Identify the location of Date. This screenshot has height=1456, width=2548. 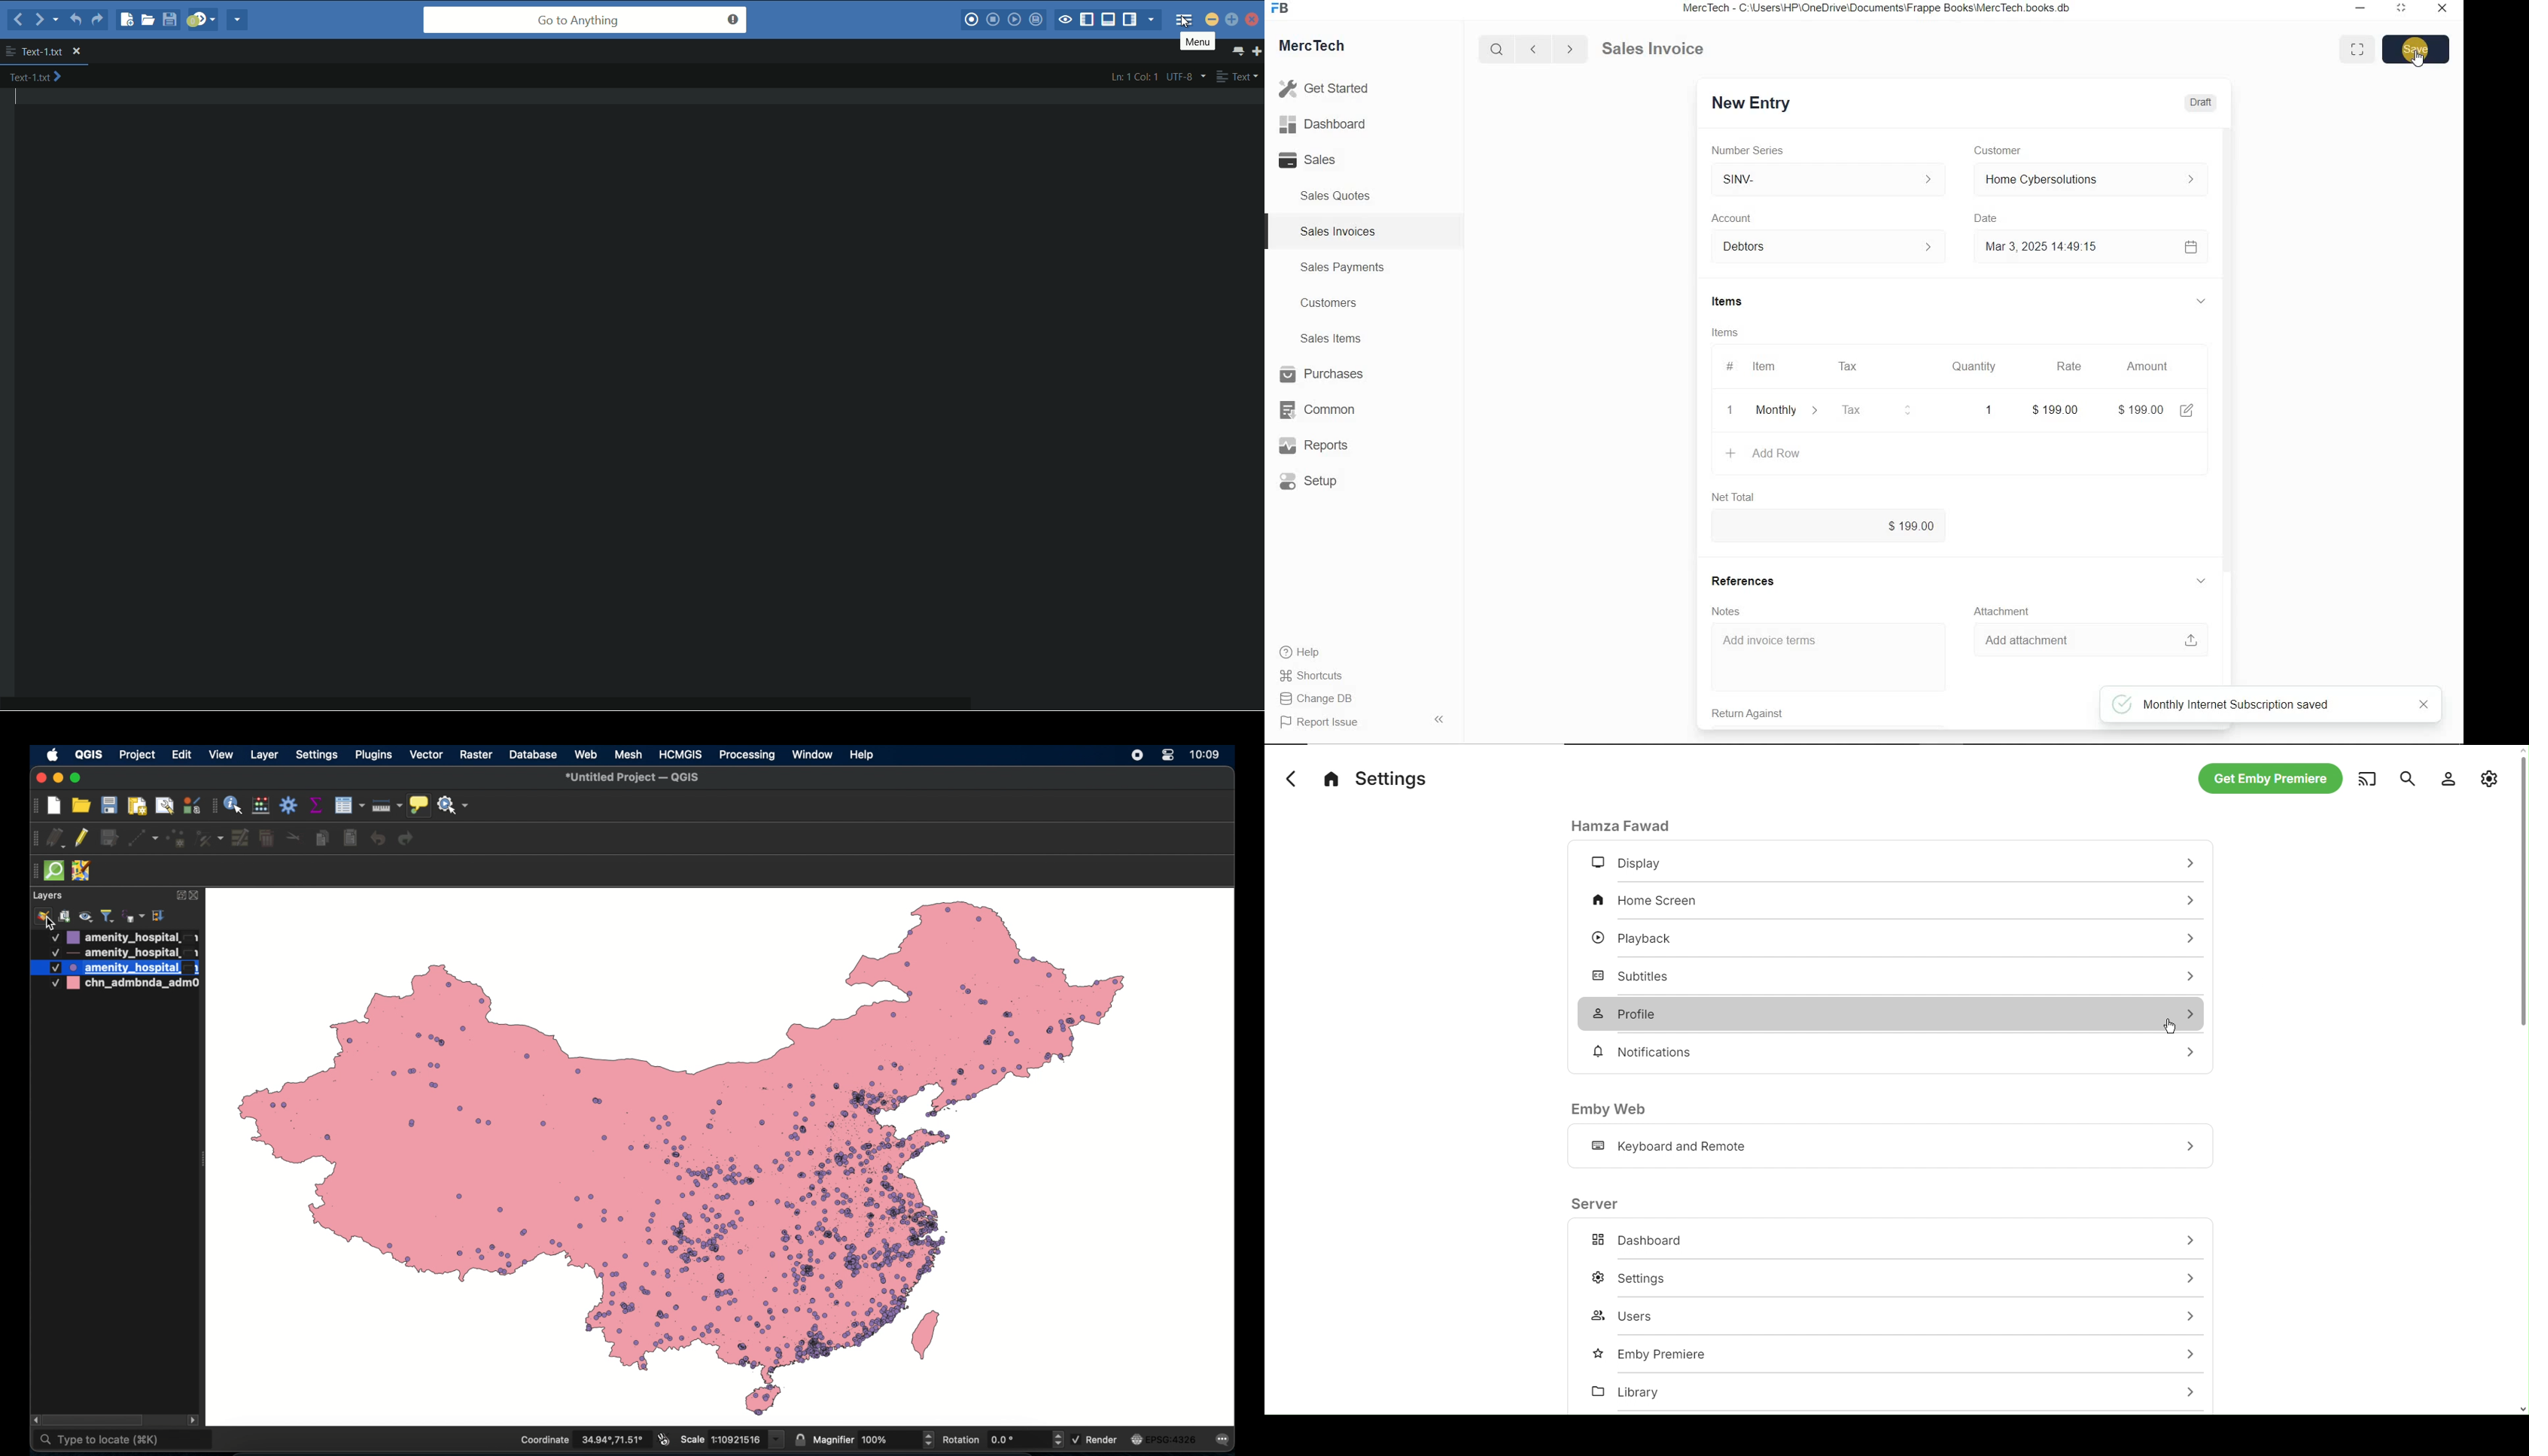
(1993, 218).